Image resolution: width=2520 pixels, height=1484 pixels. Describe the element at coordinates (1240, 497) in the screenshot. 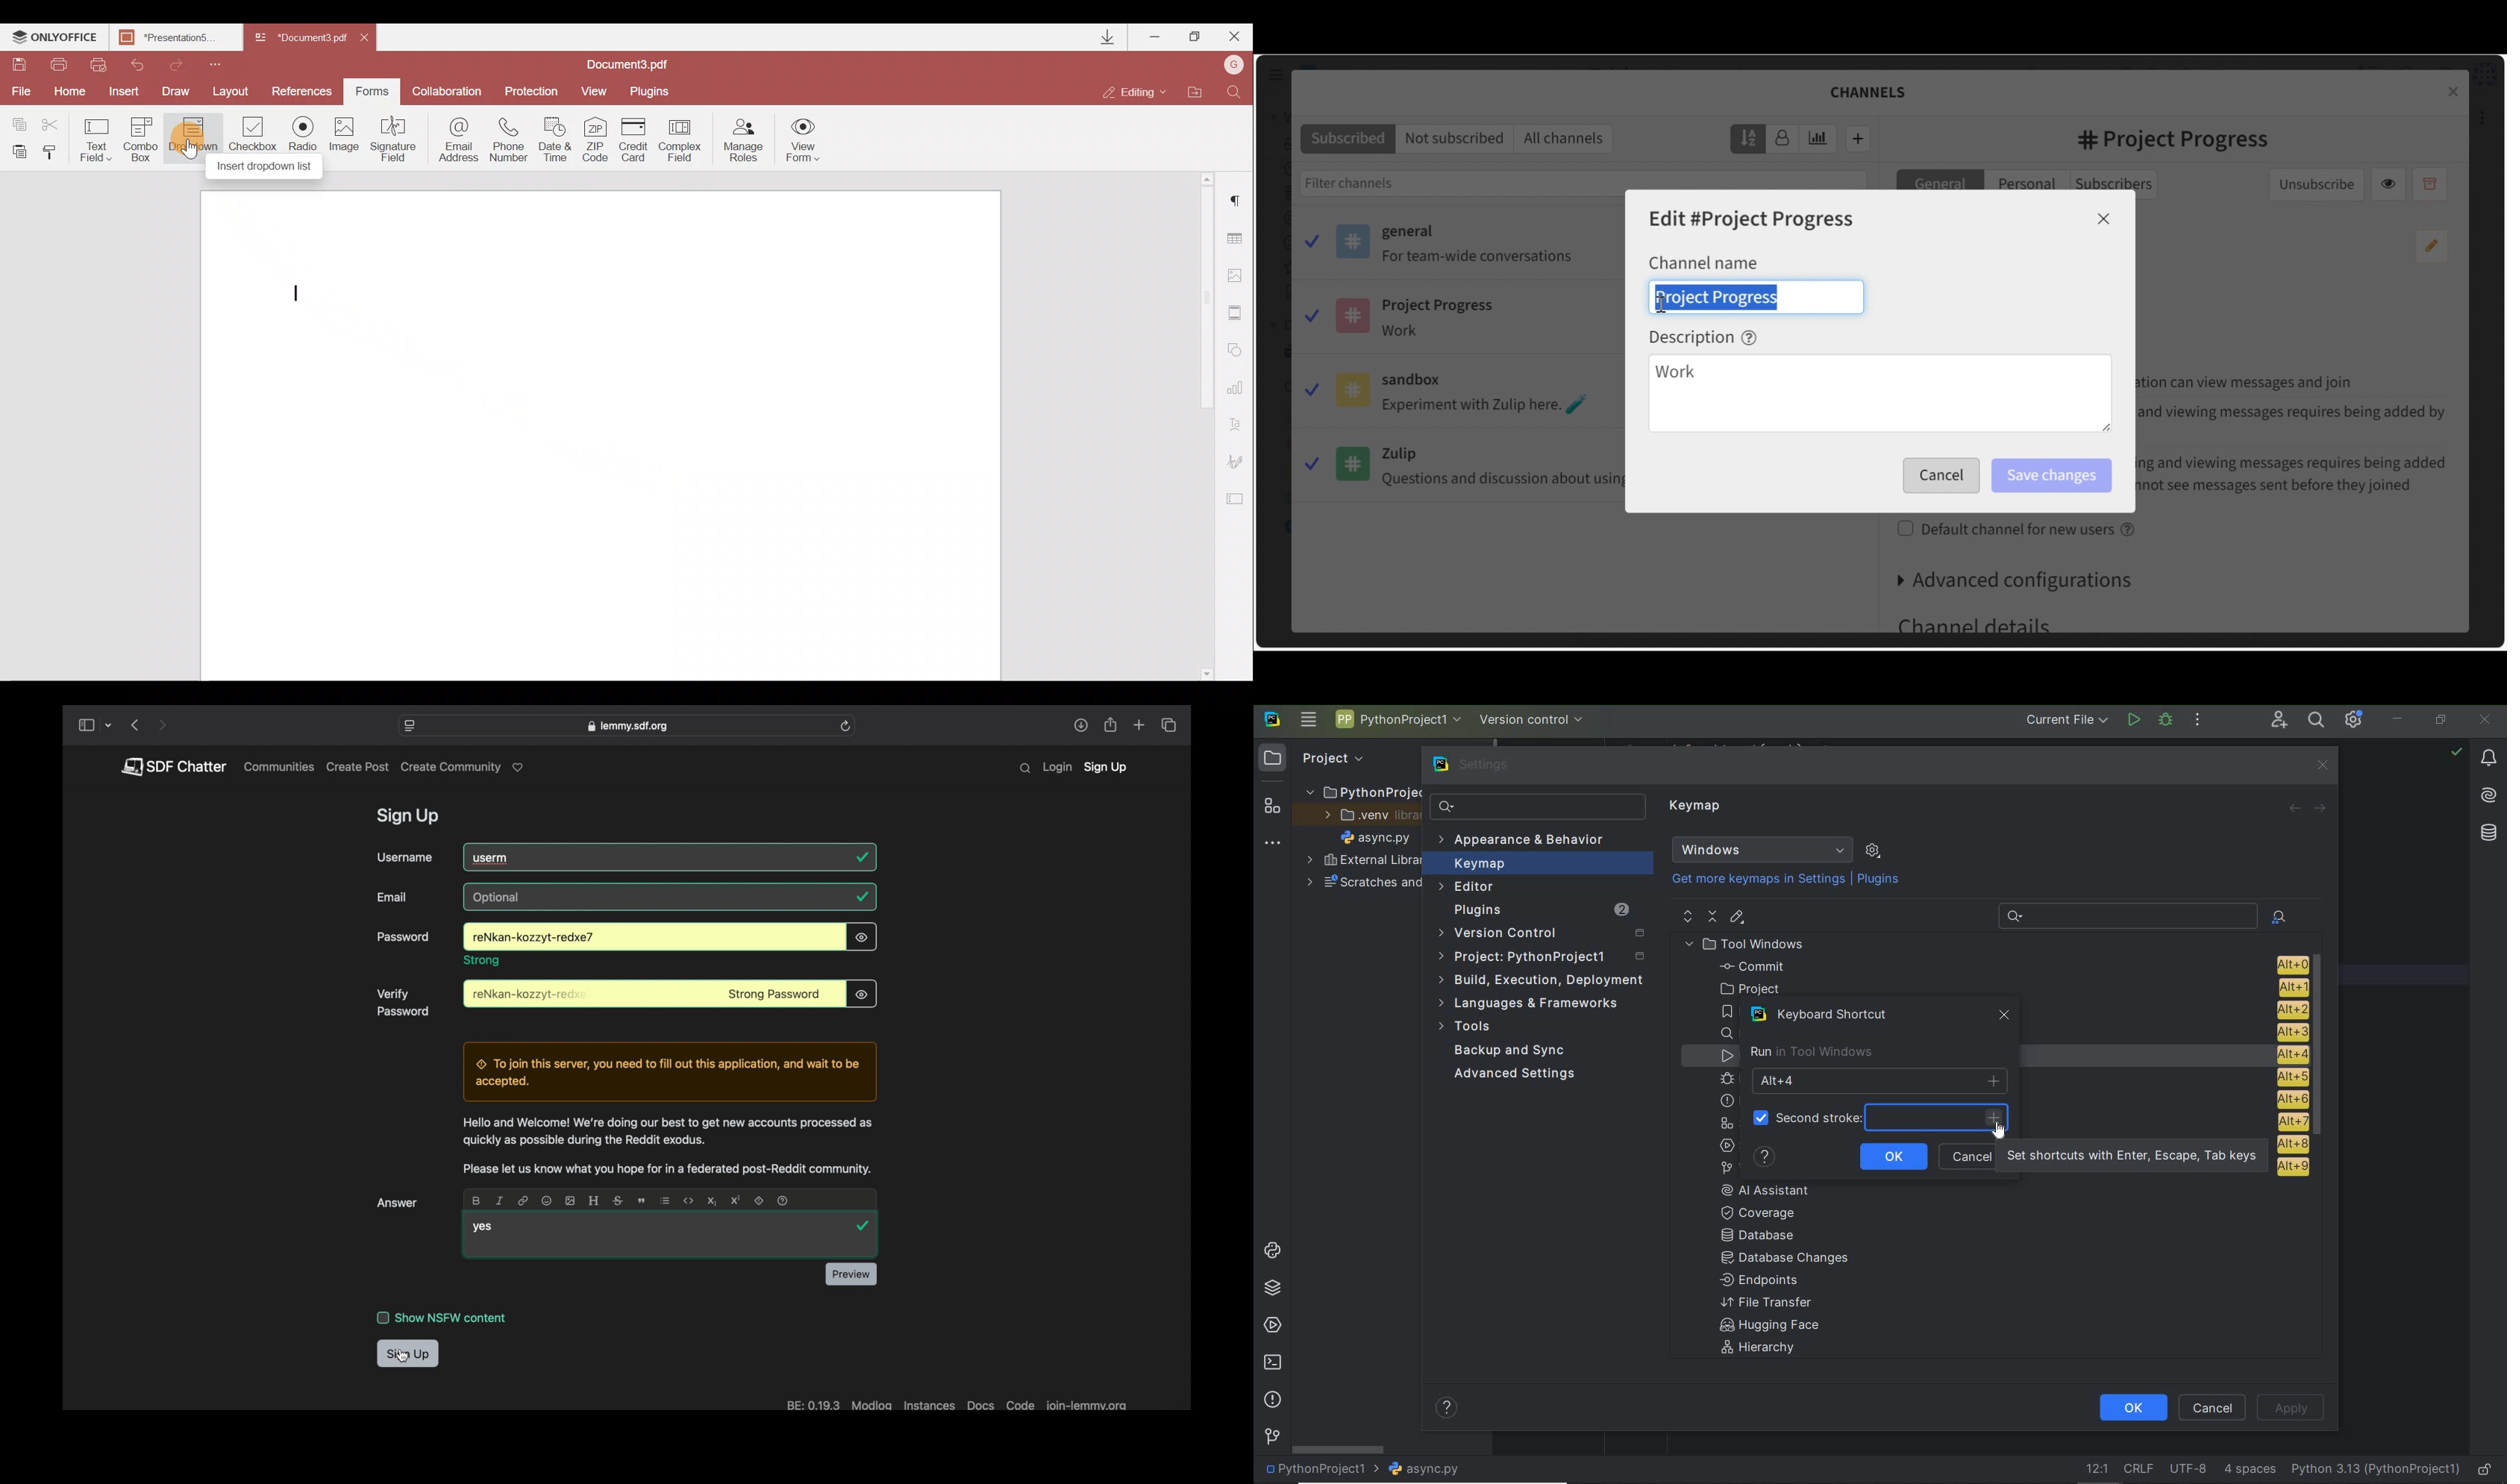

I see `Form settings` at that location.